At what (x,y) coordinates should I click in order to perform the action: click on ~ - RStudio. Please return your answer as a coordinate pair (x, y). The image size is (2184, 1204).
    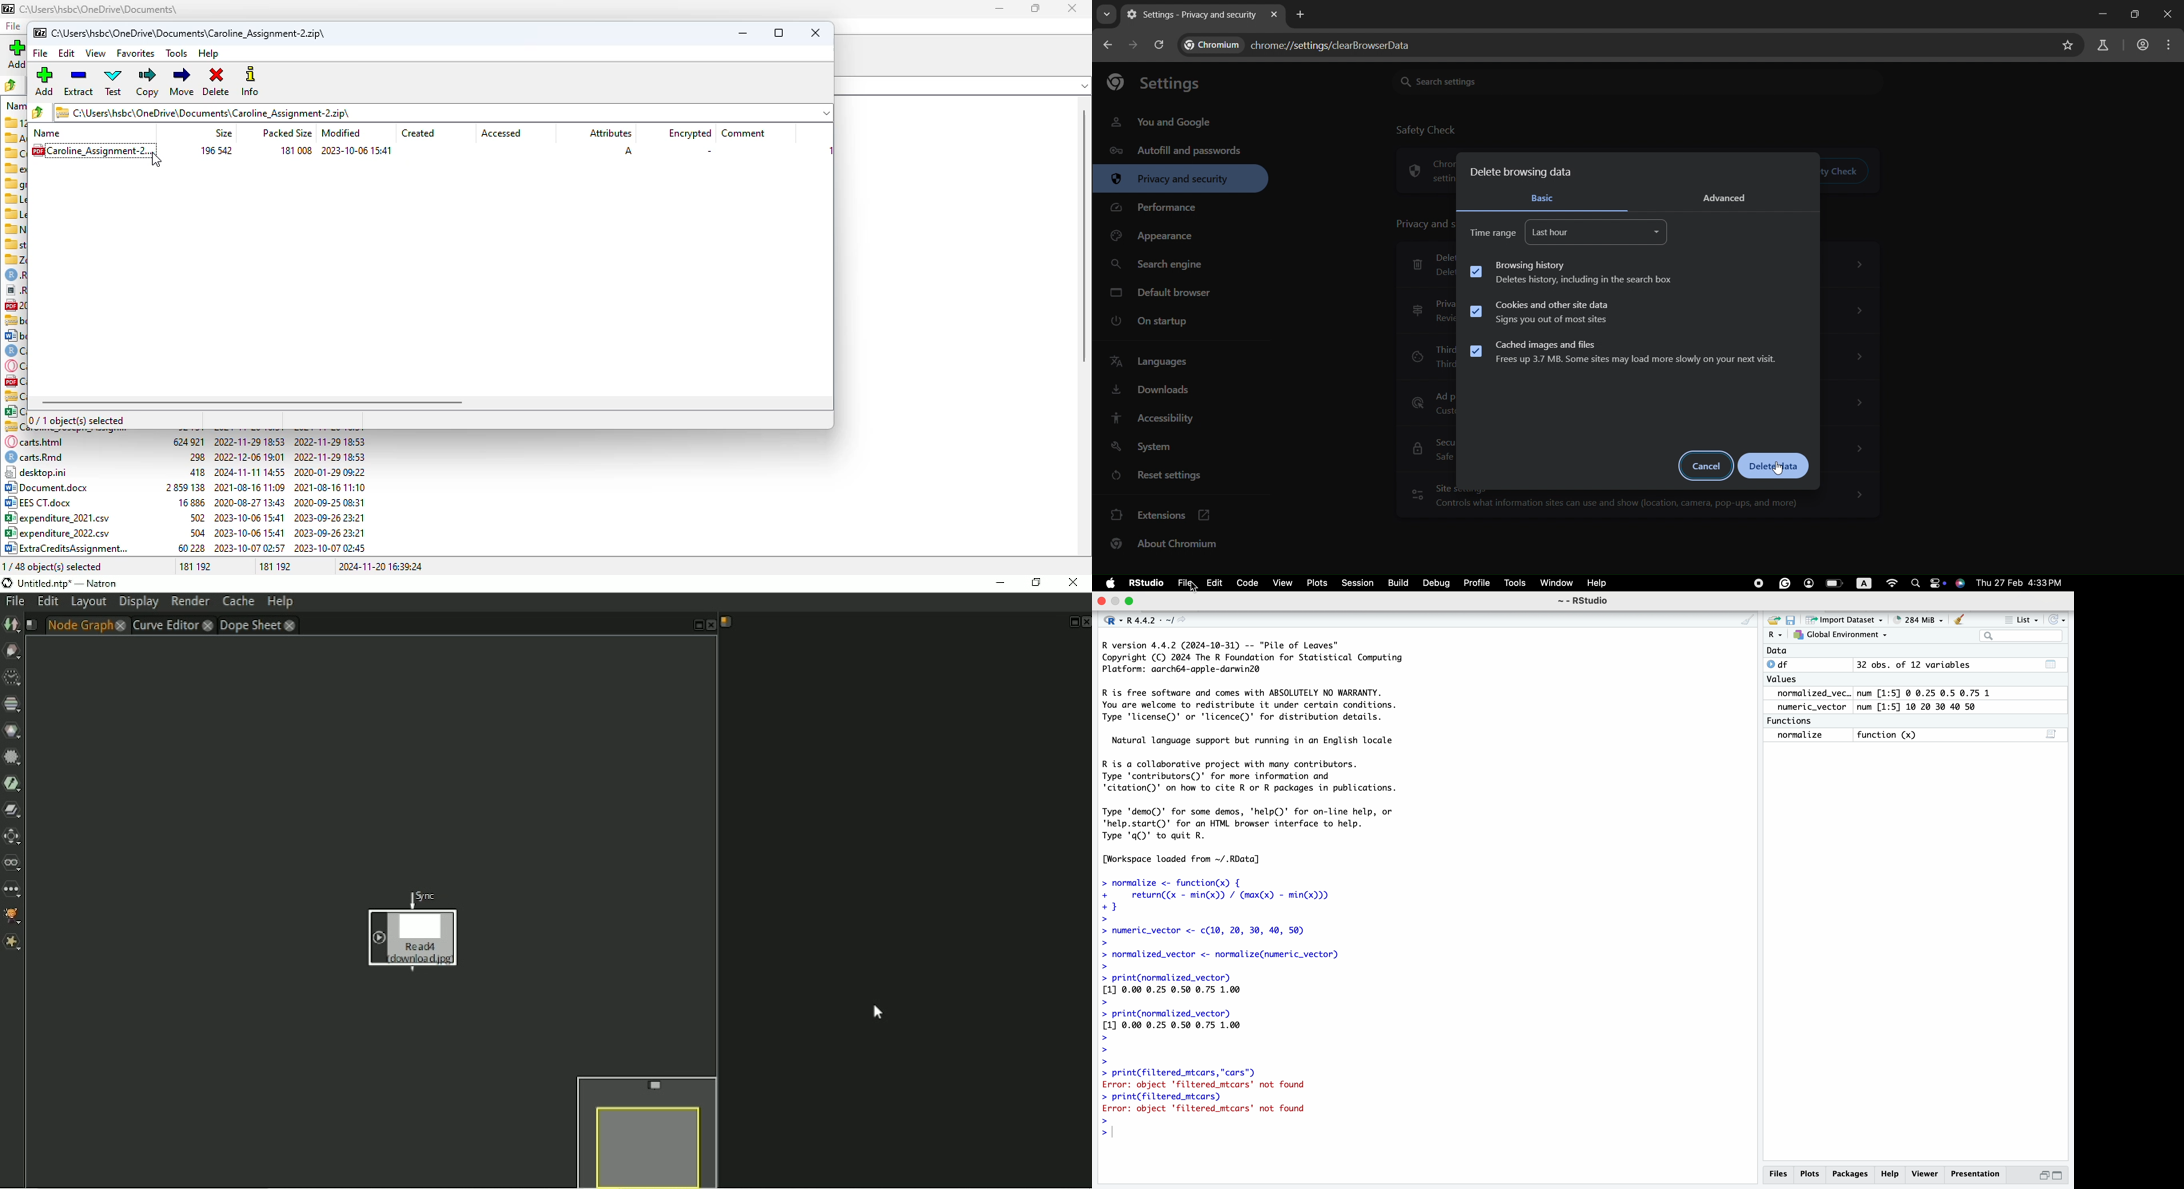
    Looking at the image, I should click on (1587, 600).